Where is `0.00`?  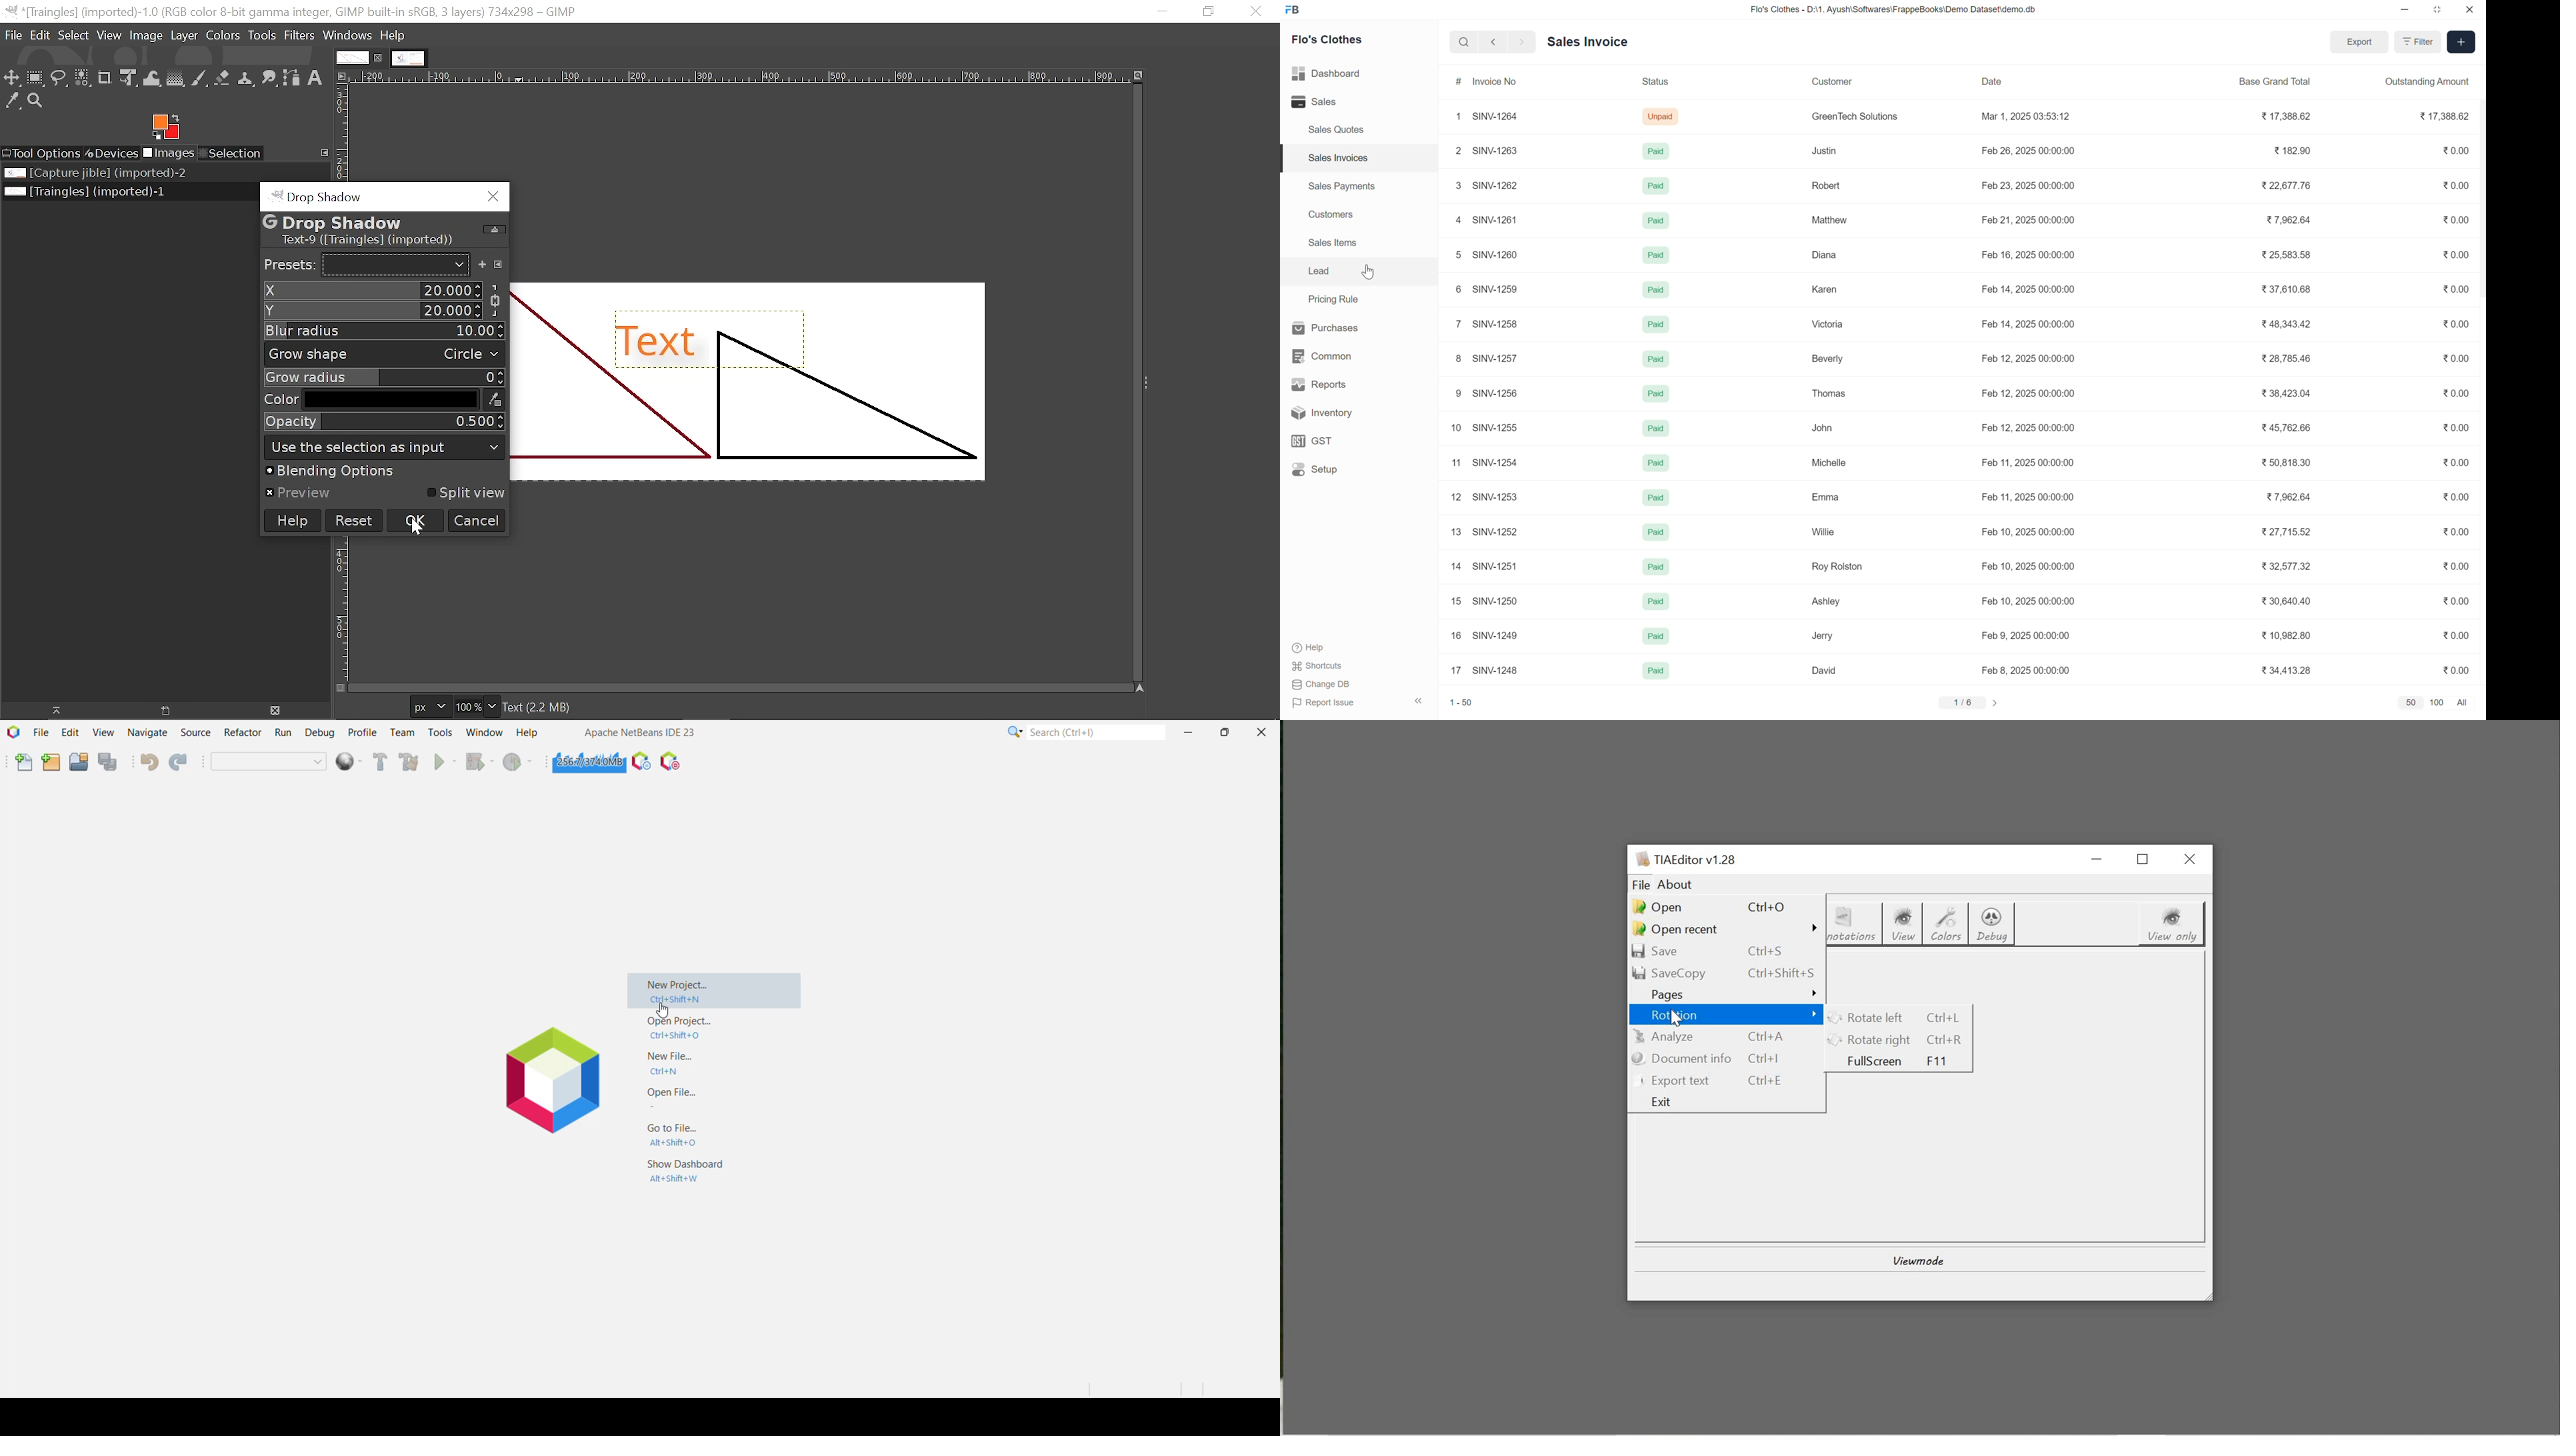 0.00 is located at coordinates (2456, 565).